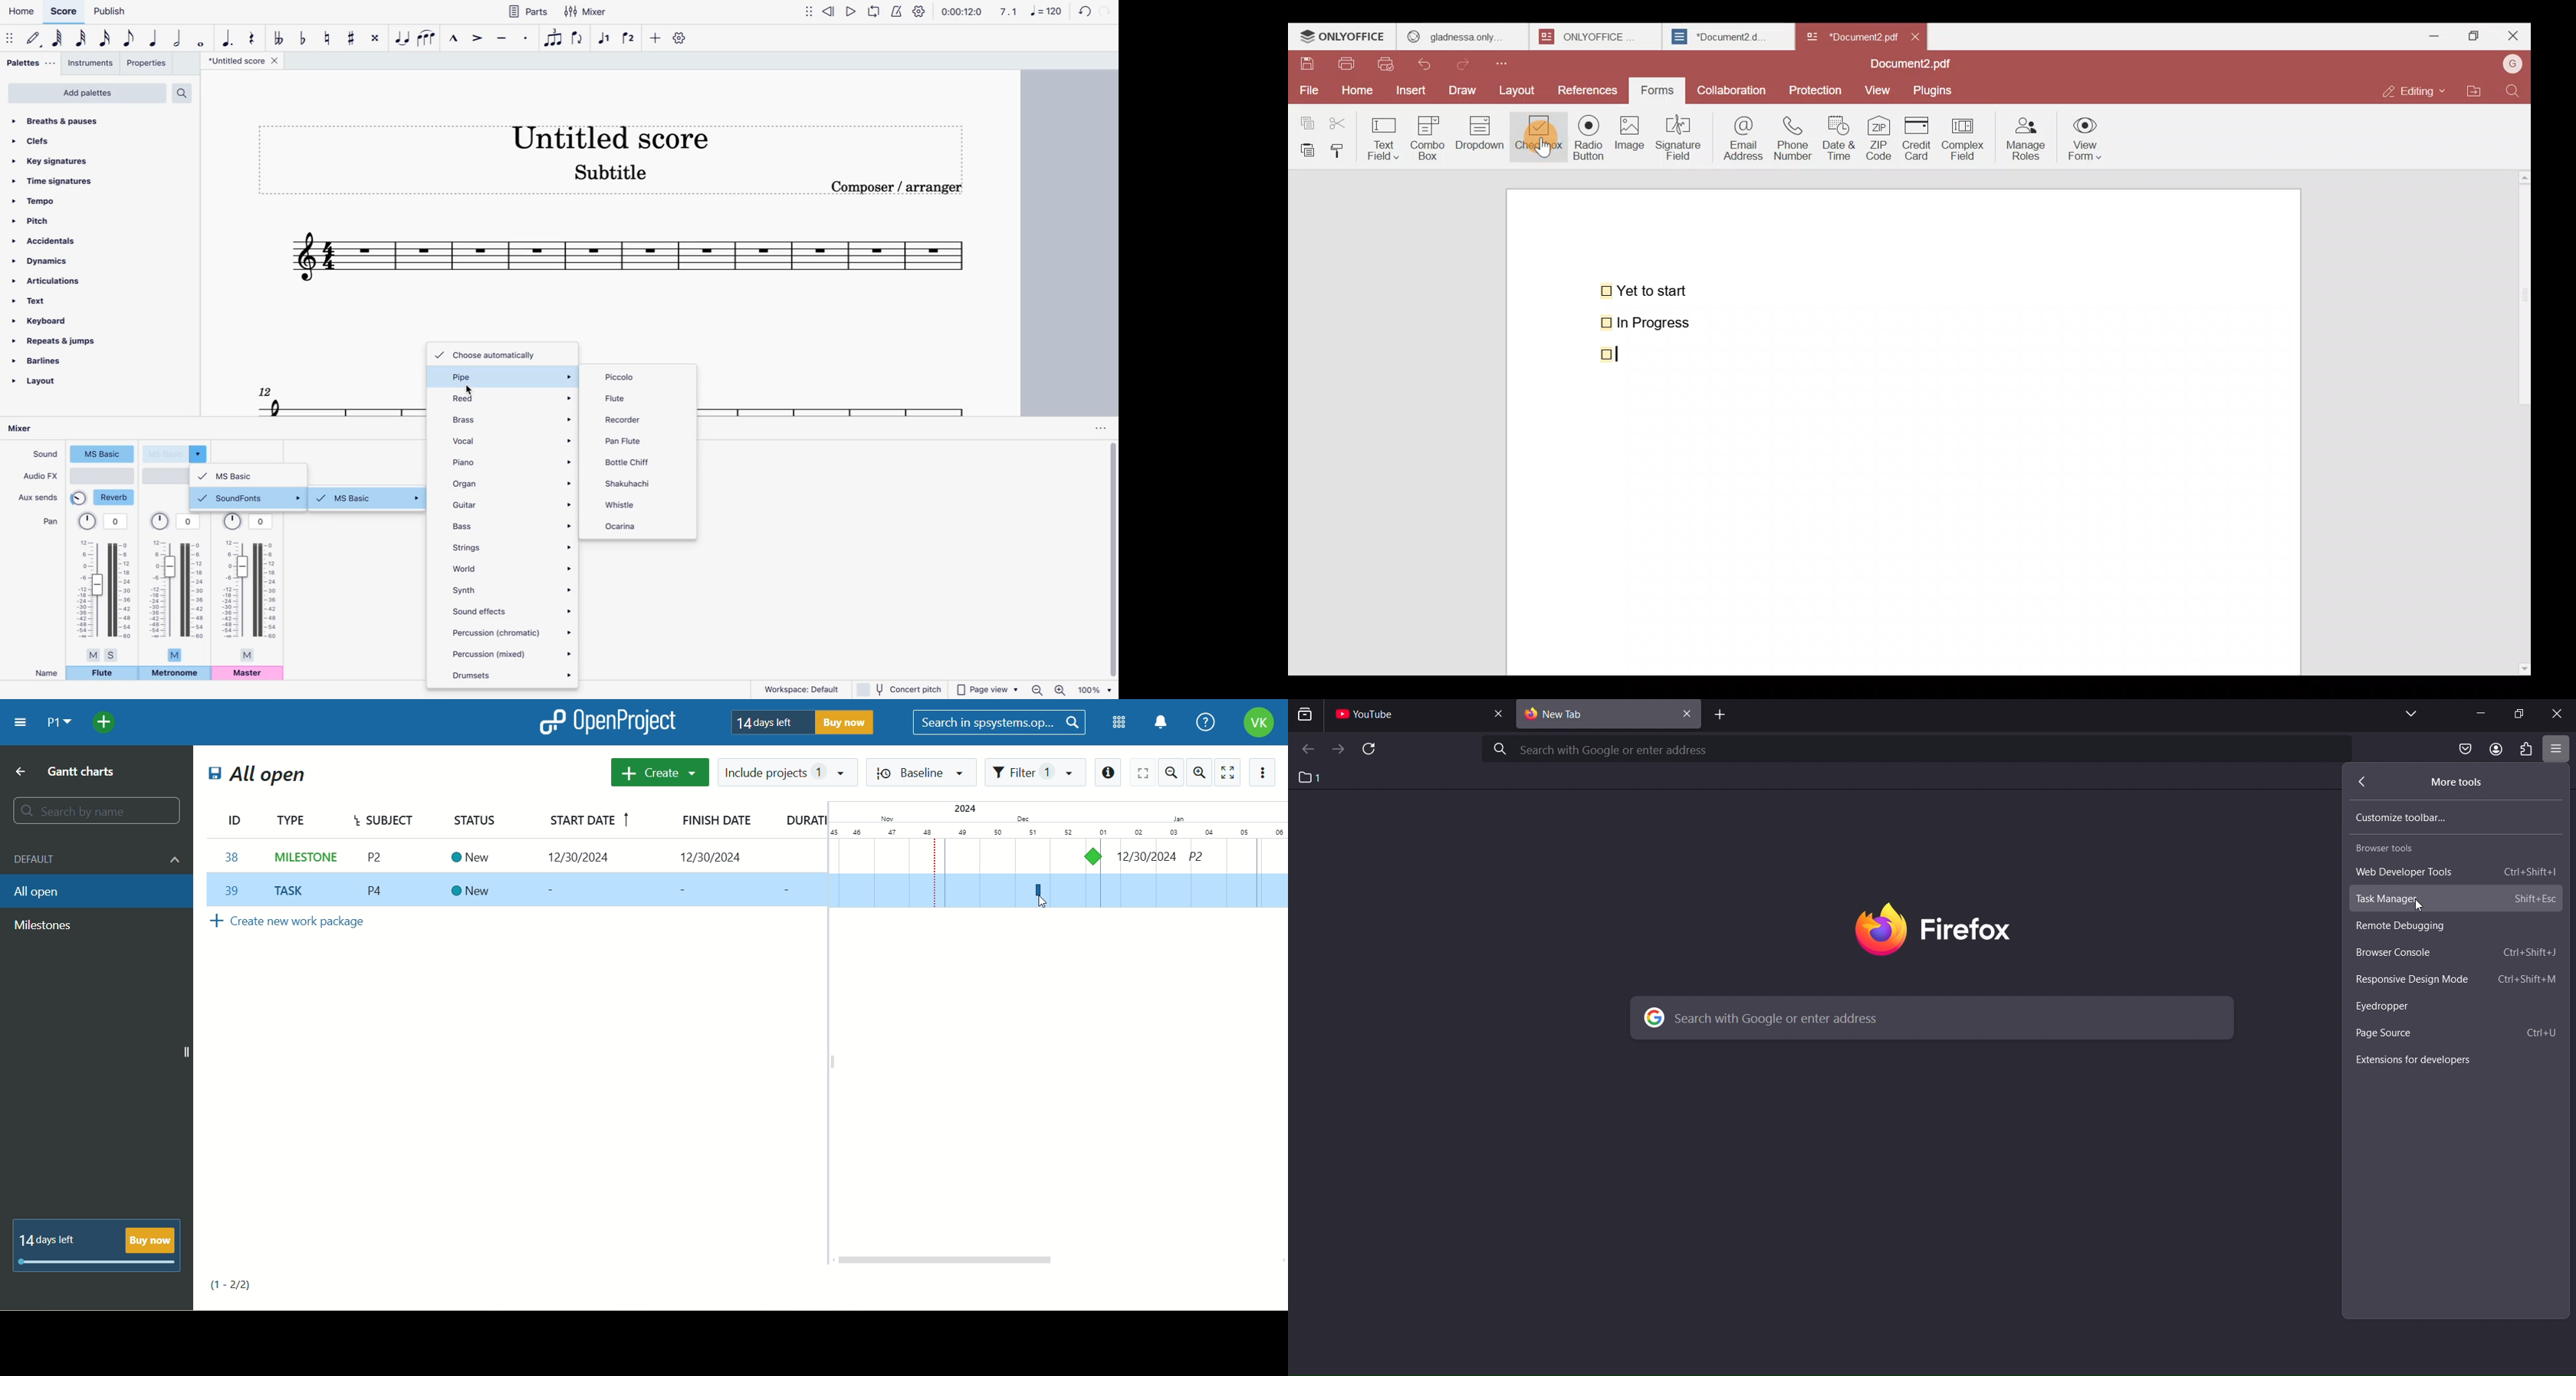  I want to click on 32nd note, so click(83, 39).